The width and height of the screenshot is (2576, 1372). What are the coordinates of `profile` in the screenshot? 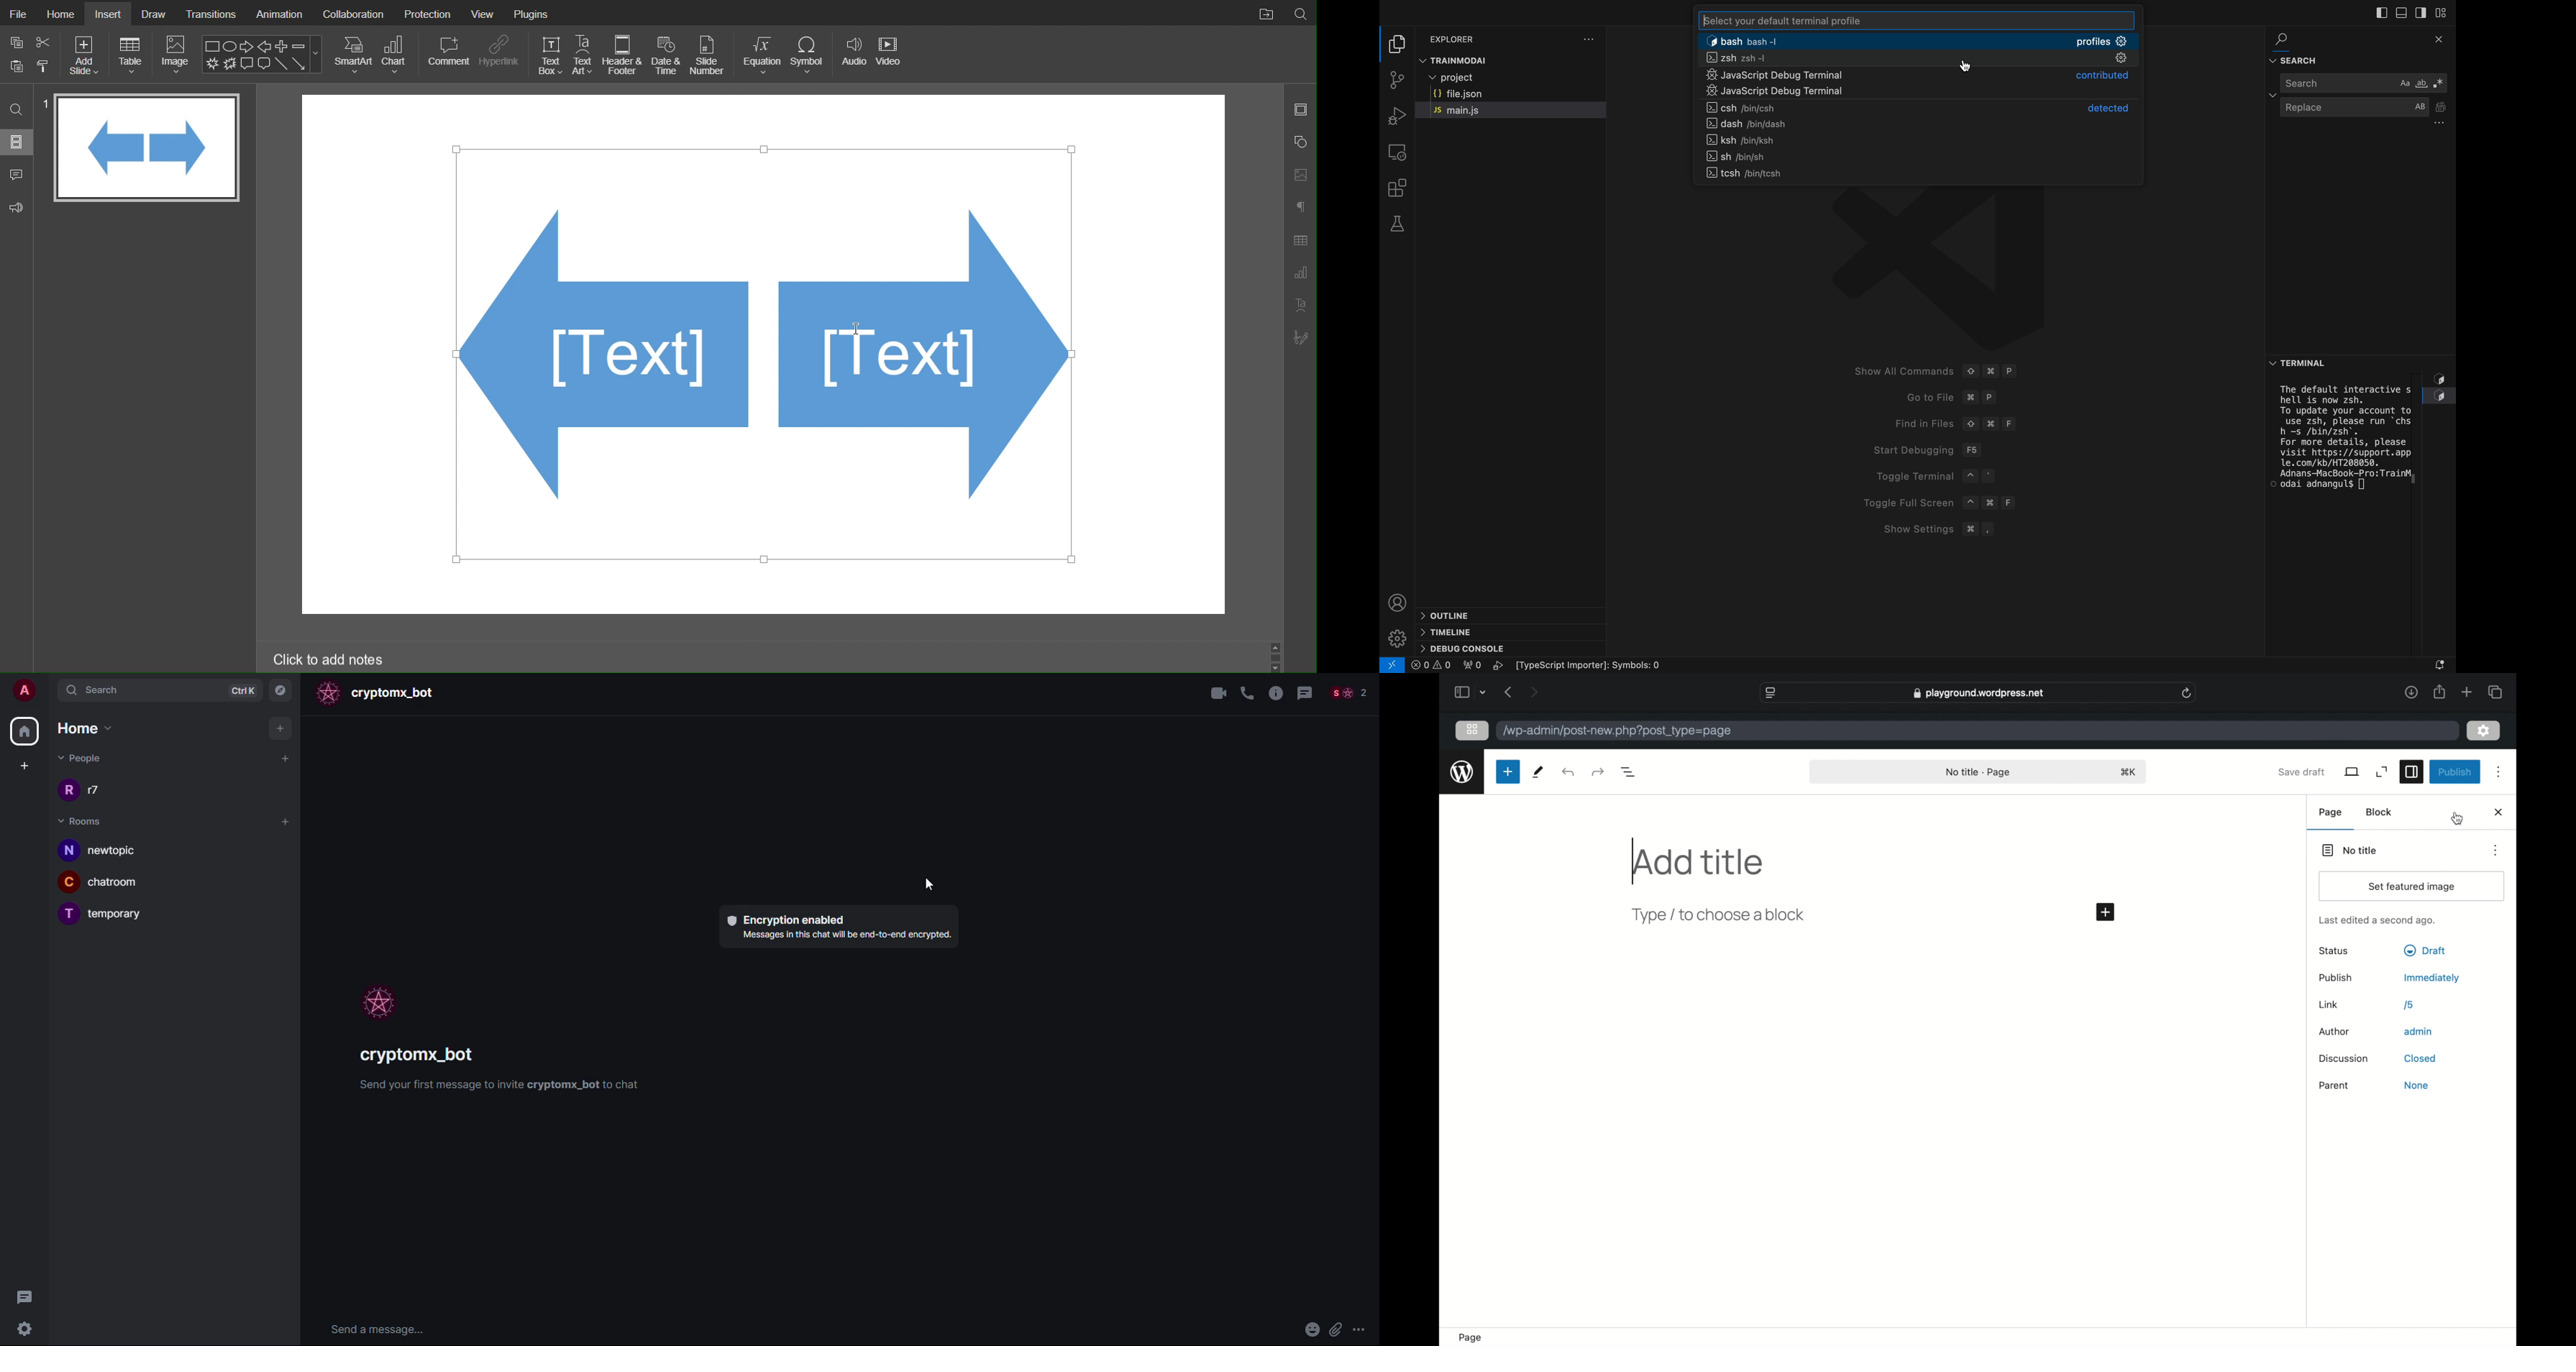 It's located at (1397, 599).